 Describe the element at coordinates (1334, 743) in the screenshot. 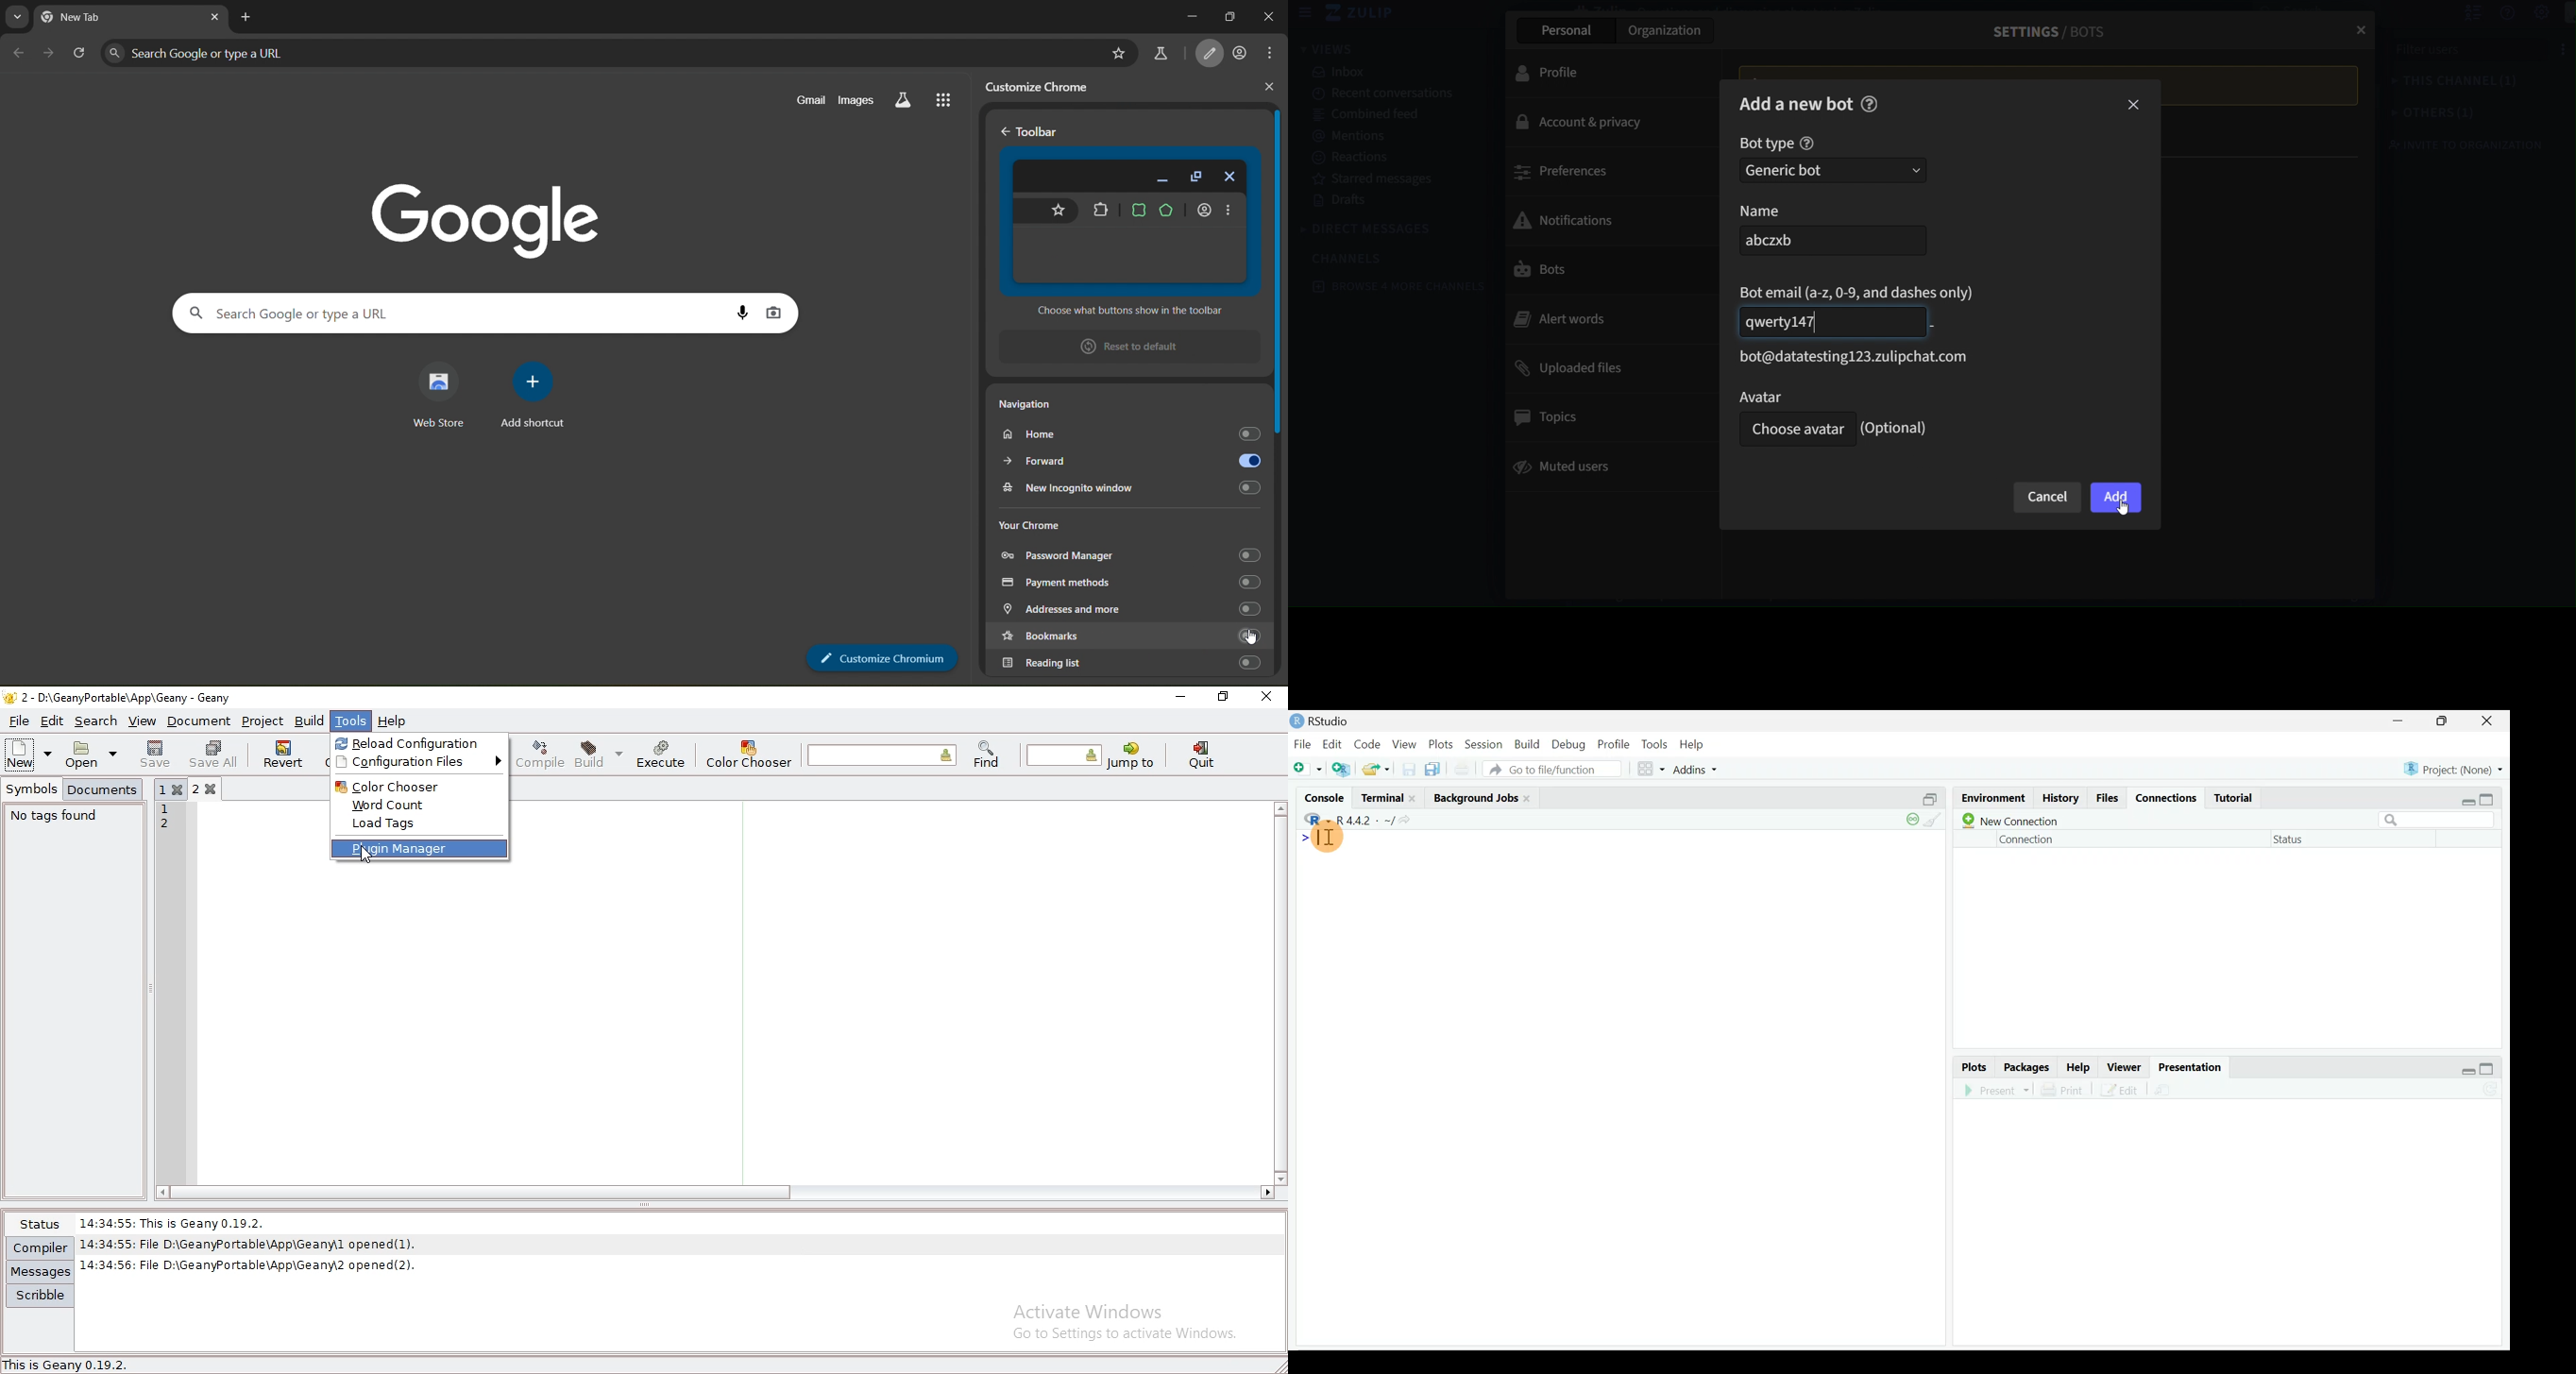

I see `Edit` at that location.